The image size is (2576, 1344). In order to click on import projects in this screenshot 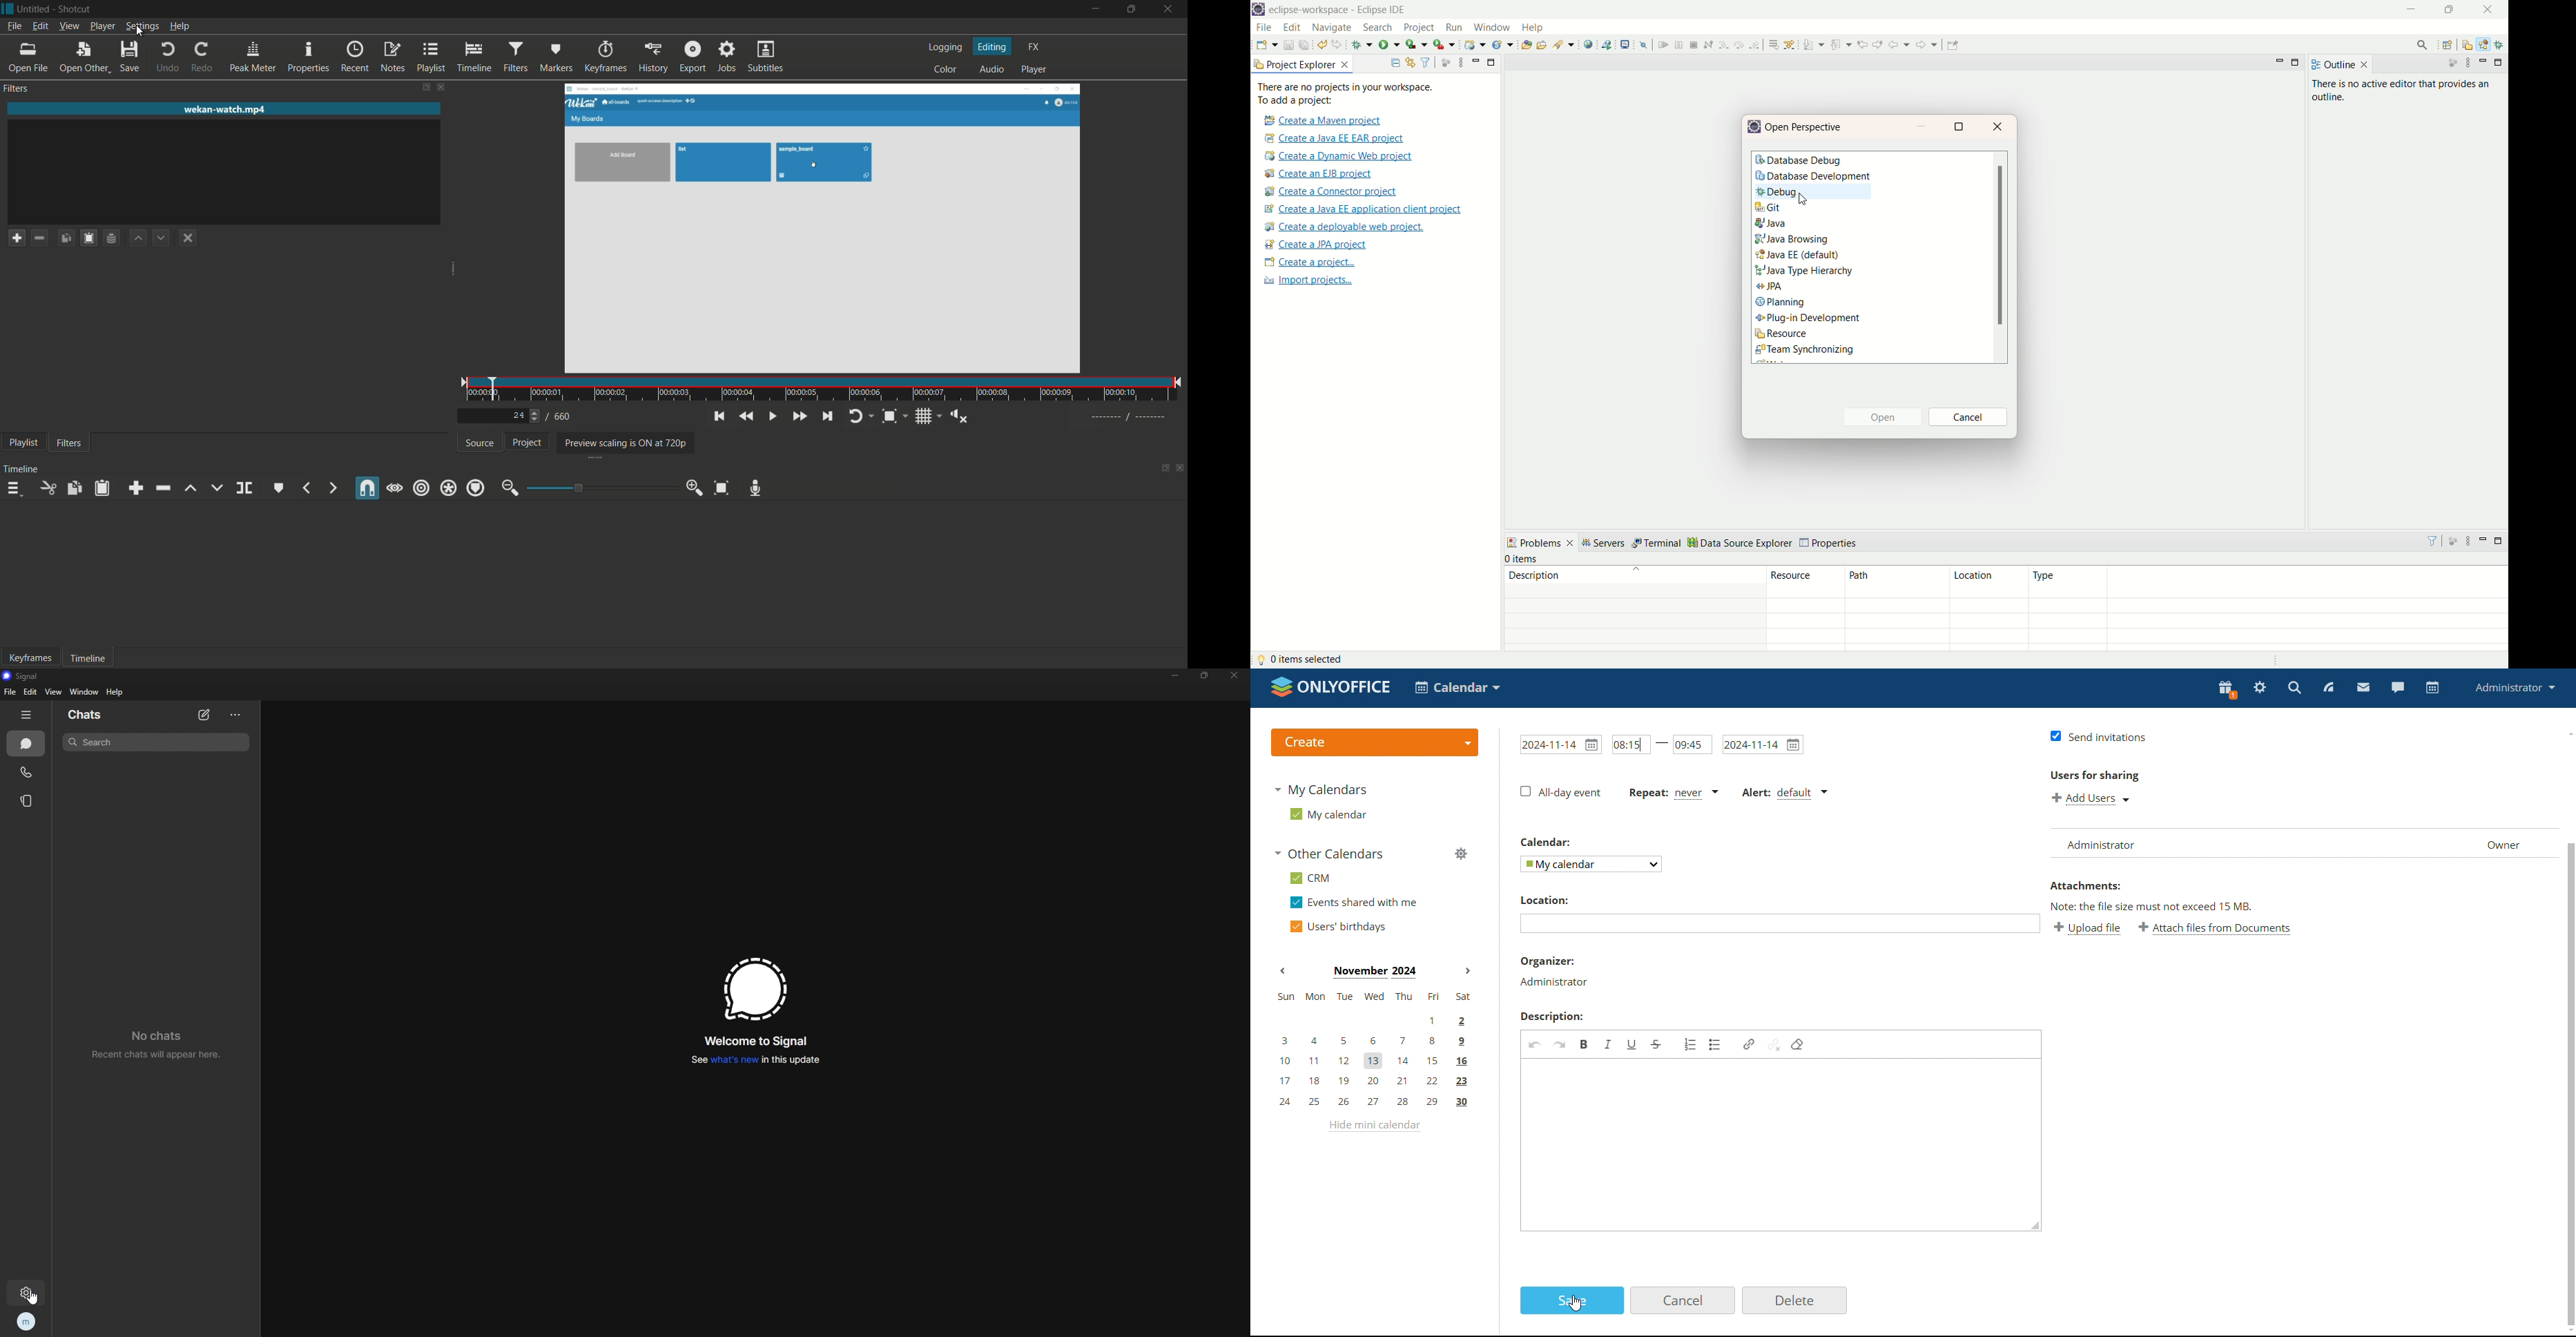, I will do `click(1309, 281)`.